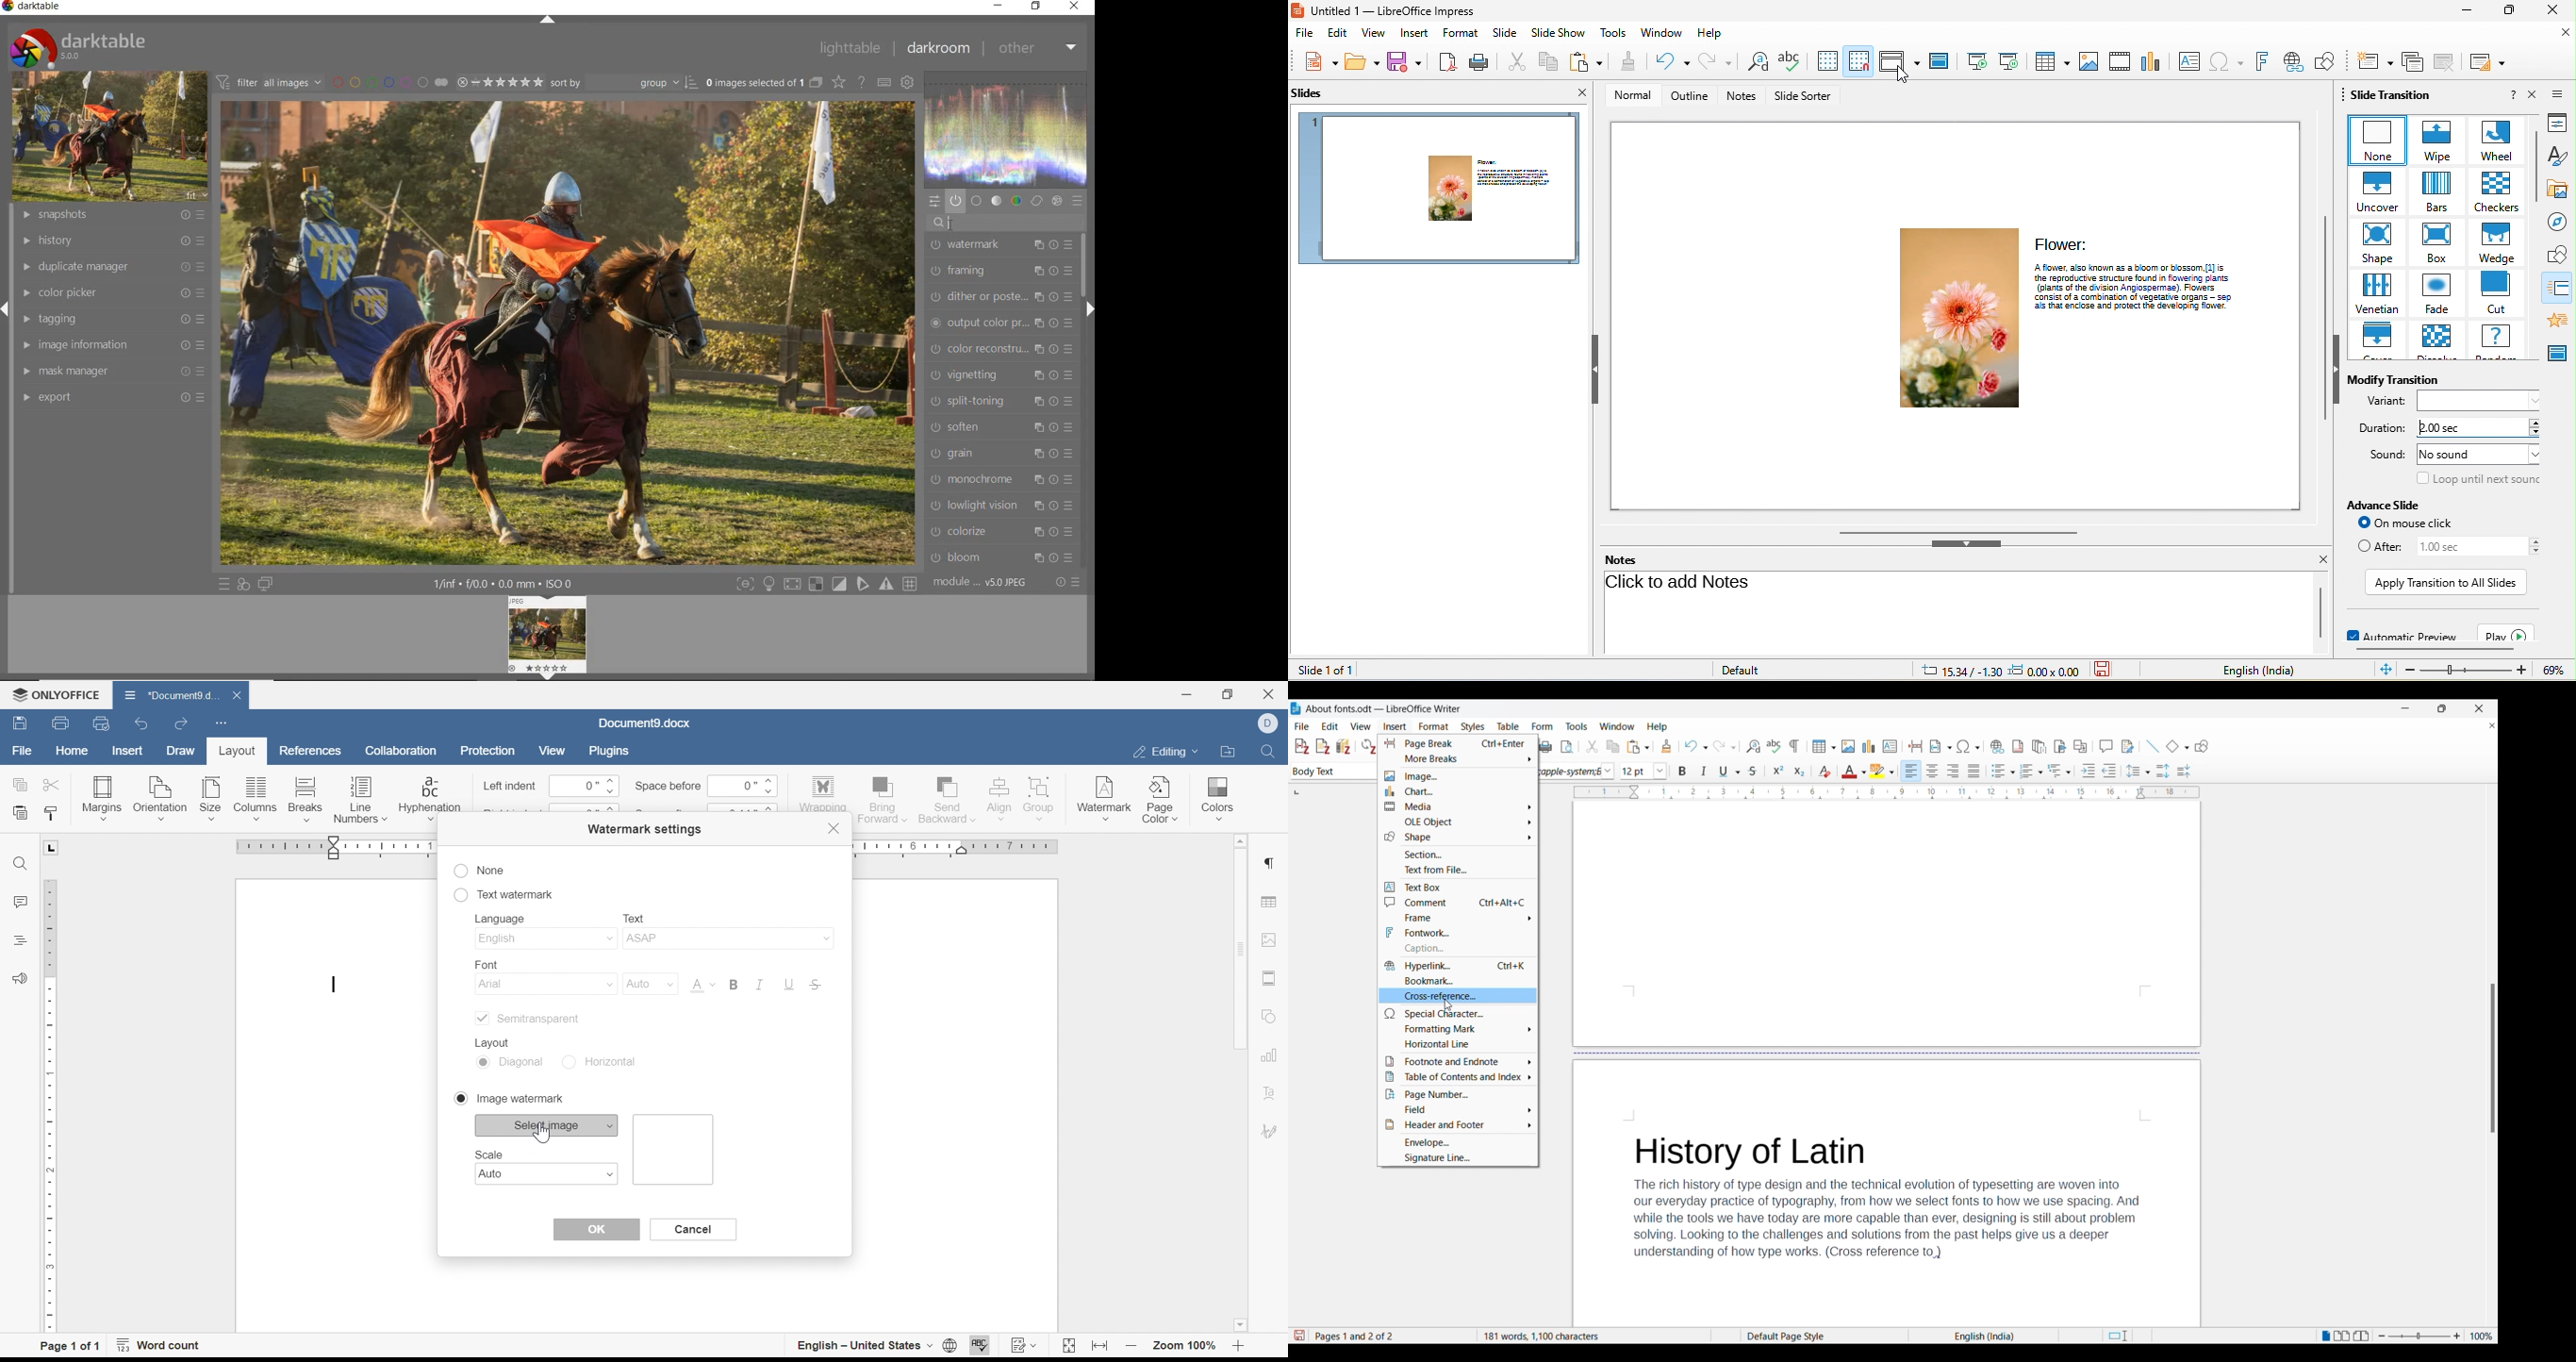 Image resolution: width=2576 pixels, height=1372 pixels. Describe the element at coordinates (1002, 376) in the screenshot. I see `vignetting` at that location.